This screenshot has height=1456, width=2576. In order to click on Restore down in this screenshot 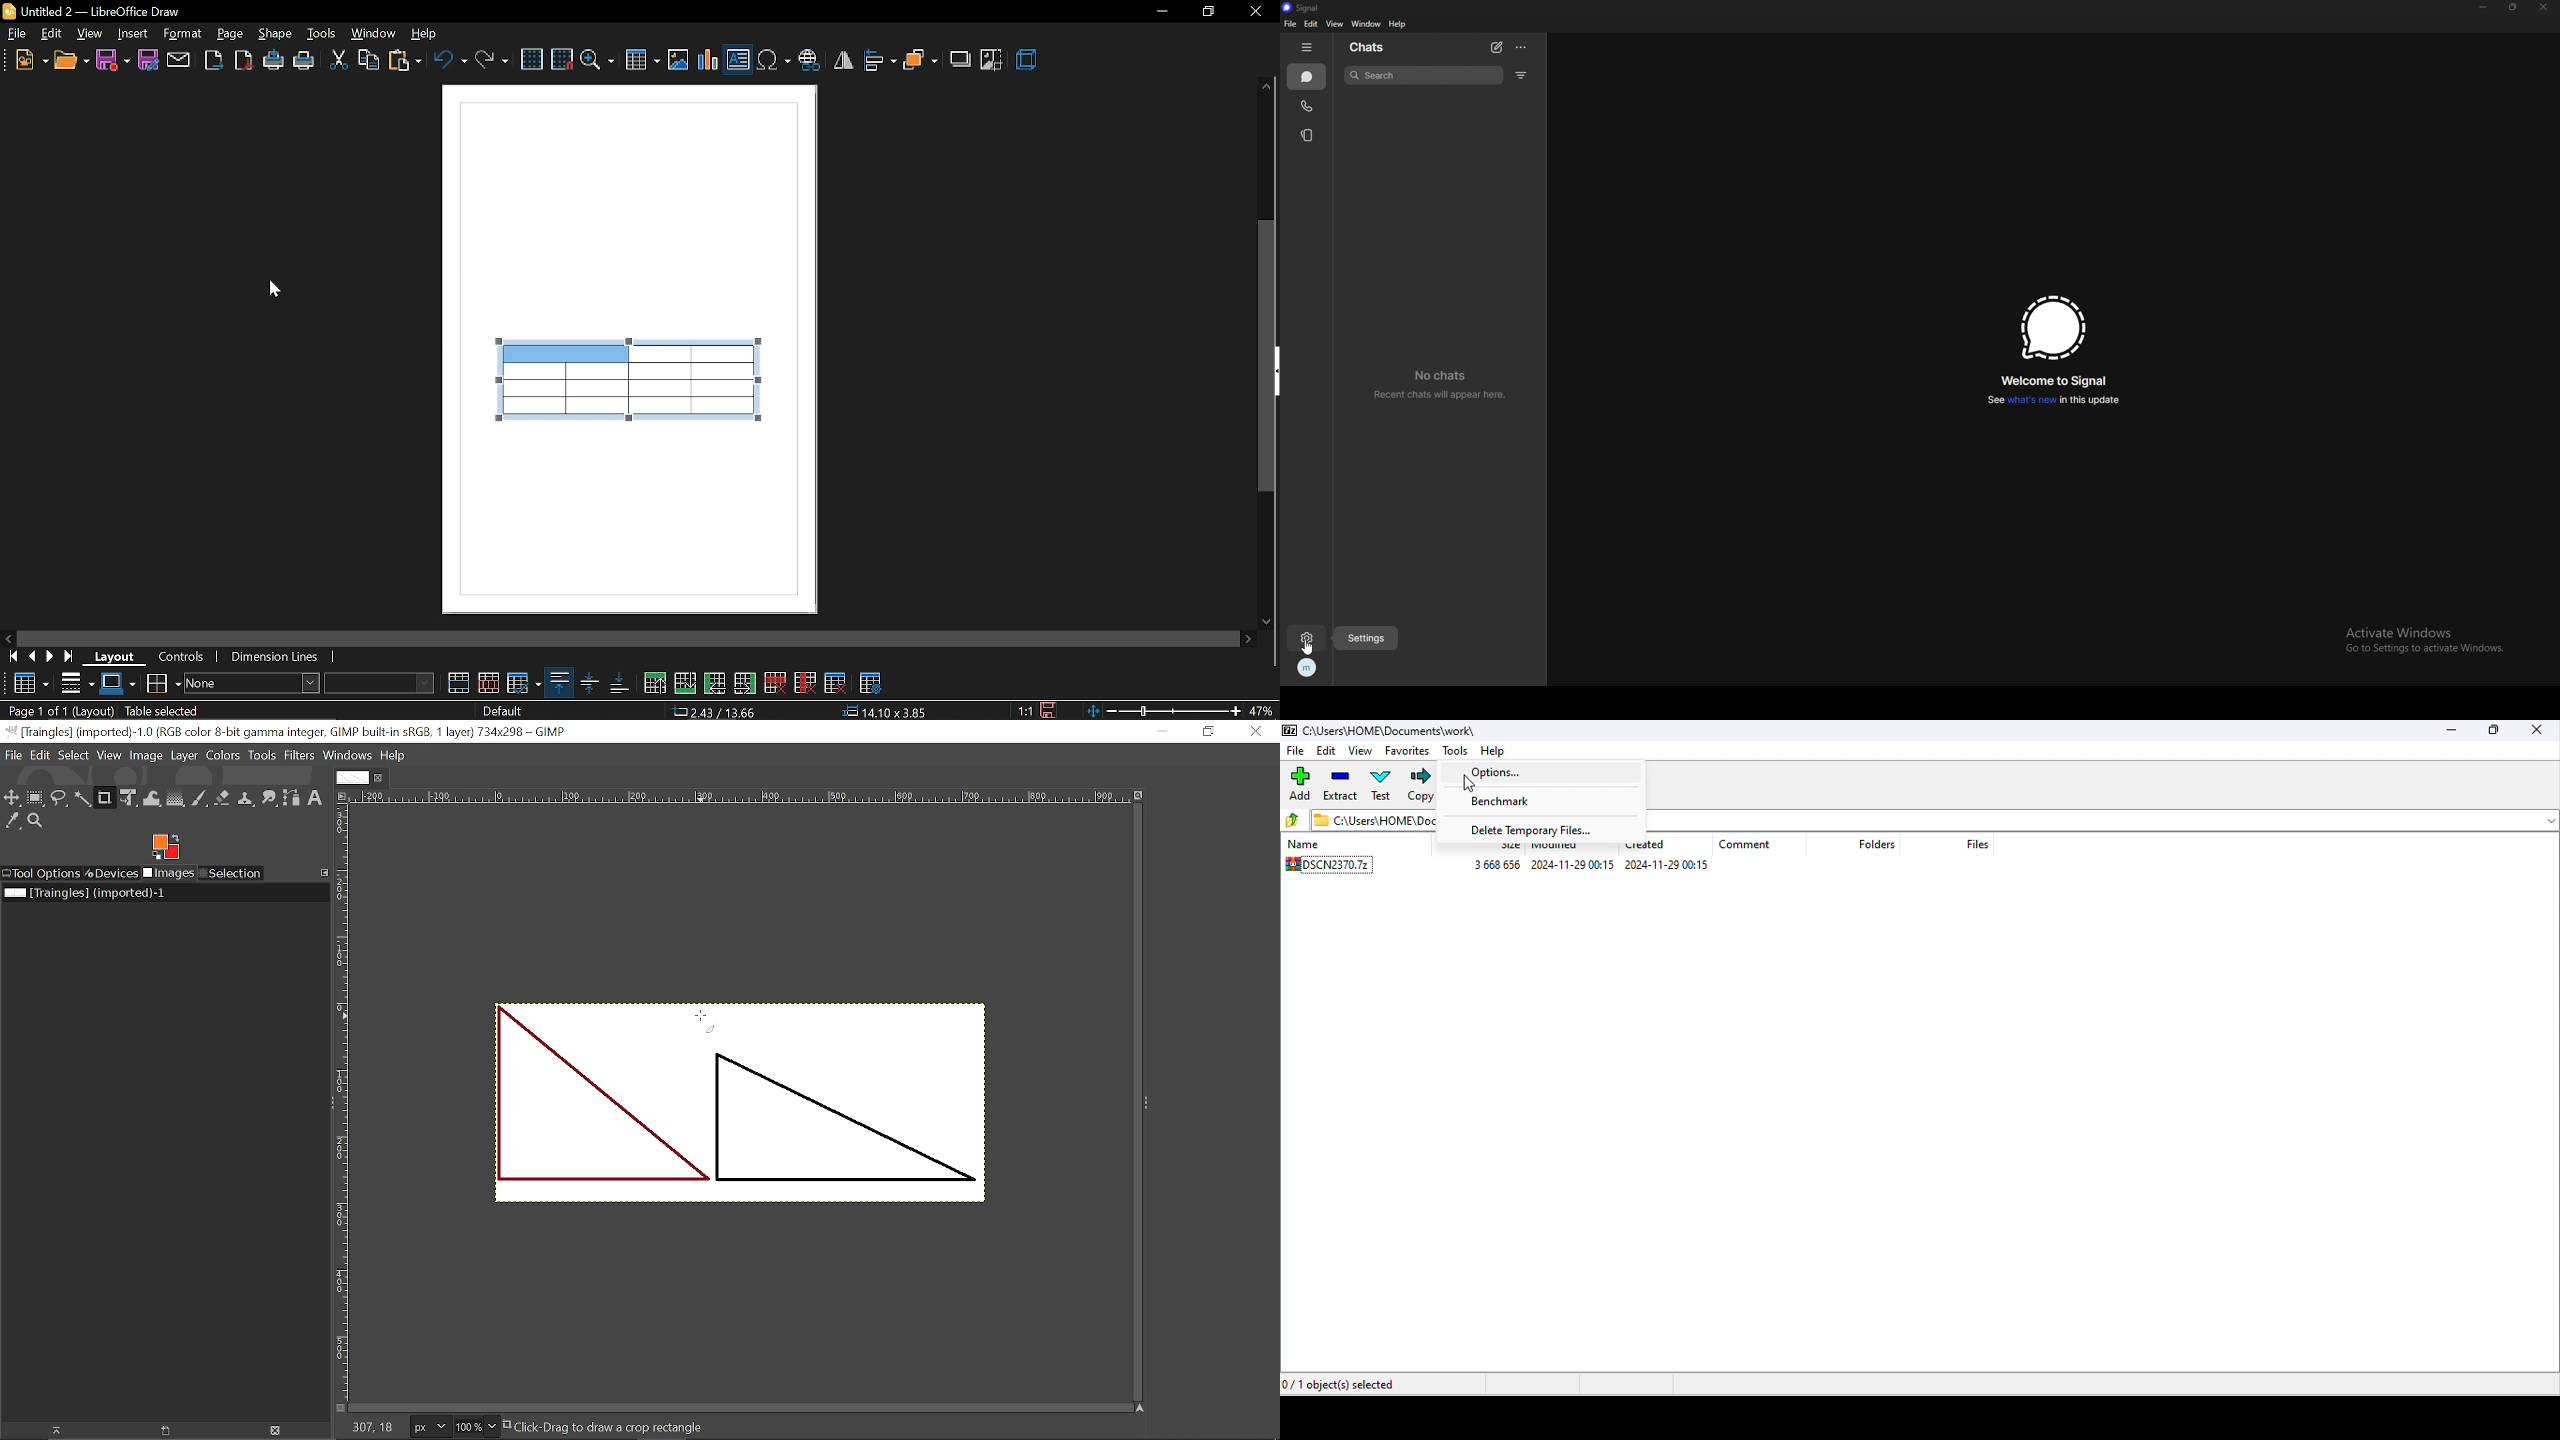, I will do `click(1205, 13)`.